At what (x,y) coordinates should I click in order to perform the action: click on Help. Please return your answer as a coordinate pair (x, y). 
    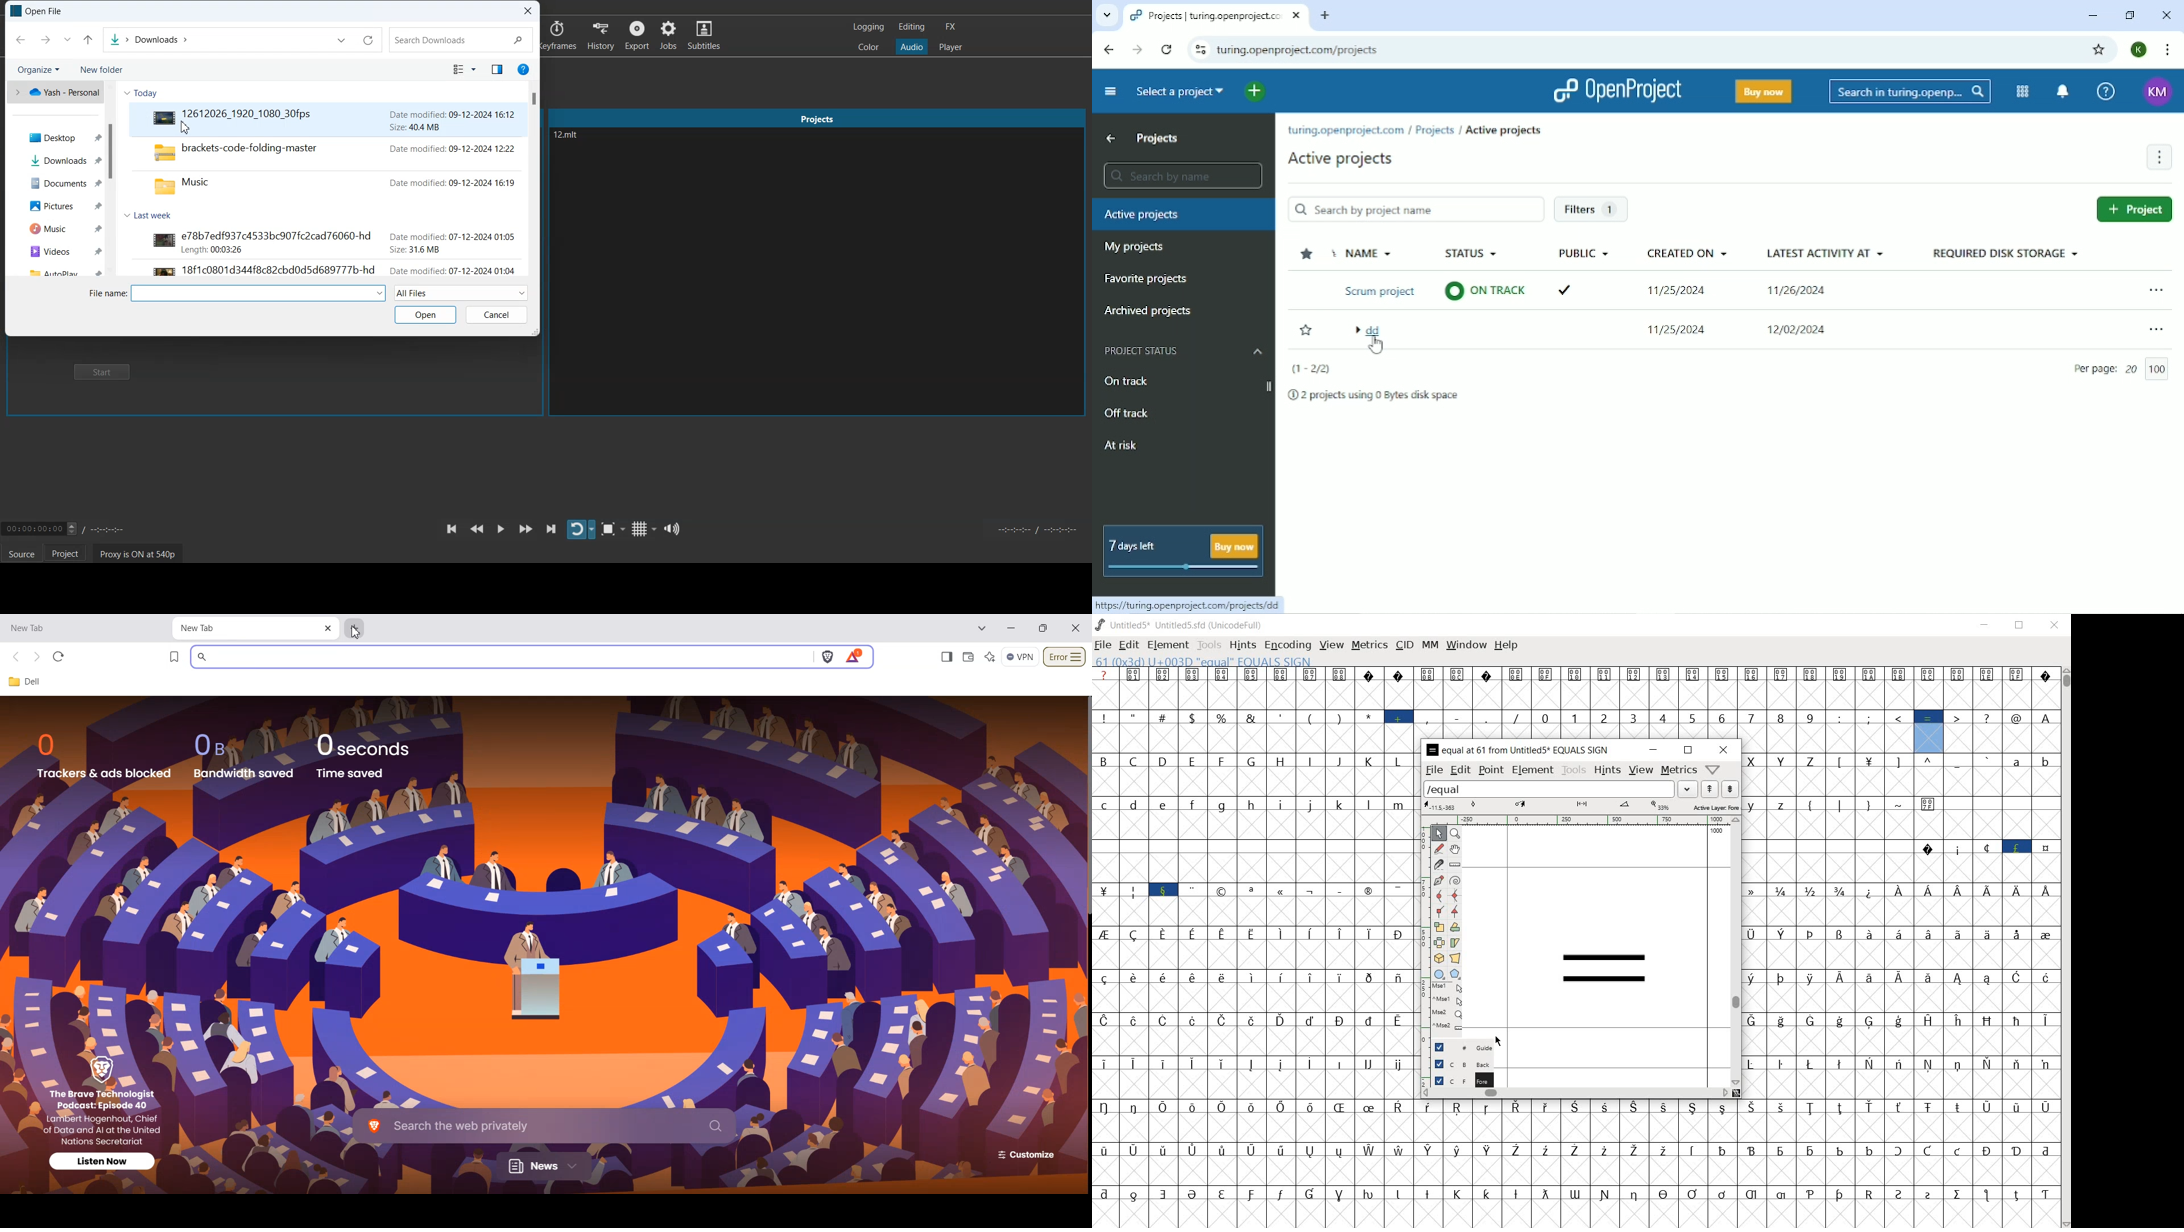
    Looking at the image, I should click on (2105, 92).